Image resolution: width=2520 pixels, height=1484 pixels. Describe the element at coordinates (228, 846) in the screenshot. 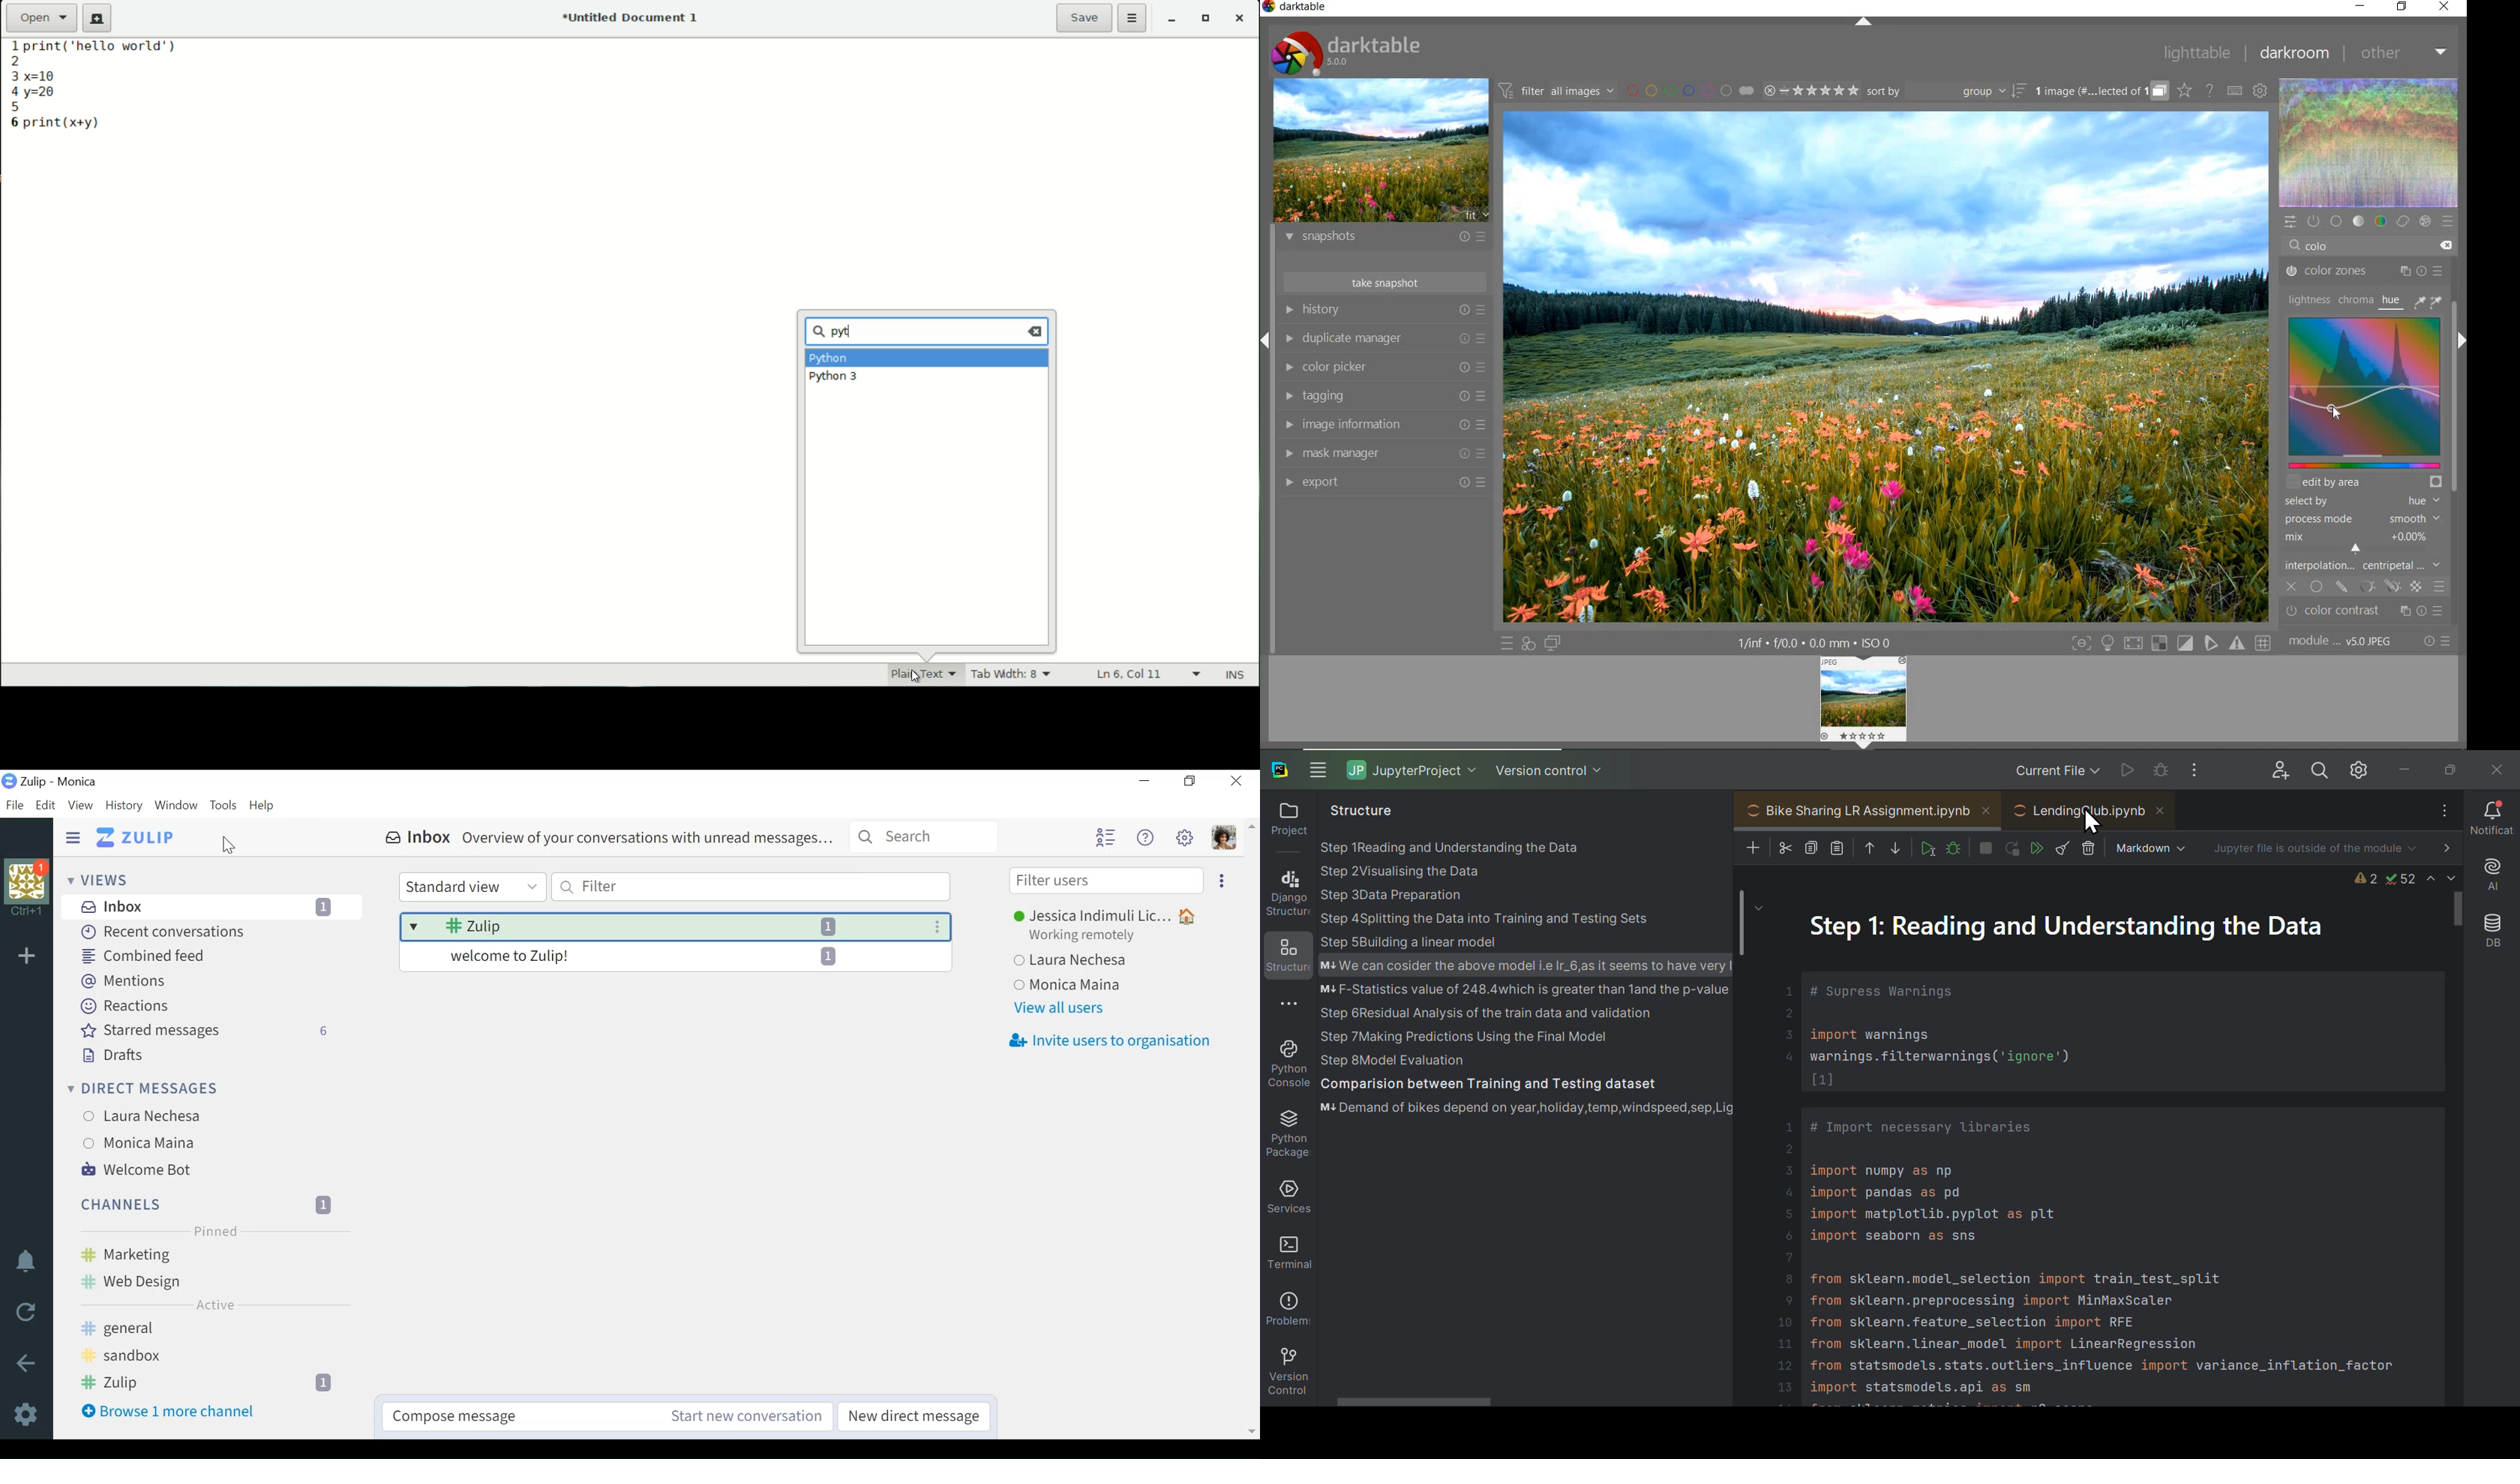

I see `Cursor` at that location.